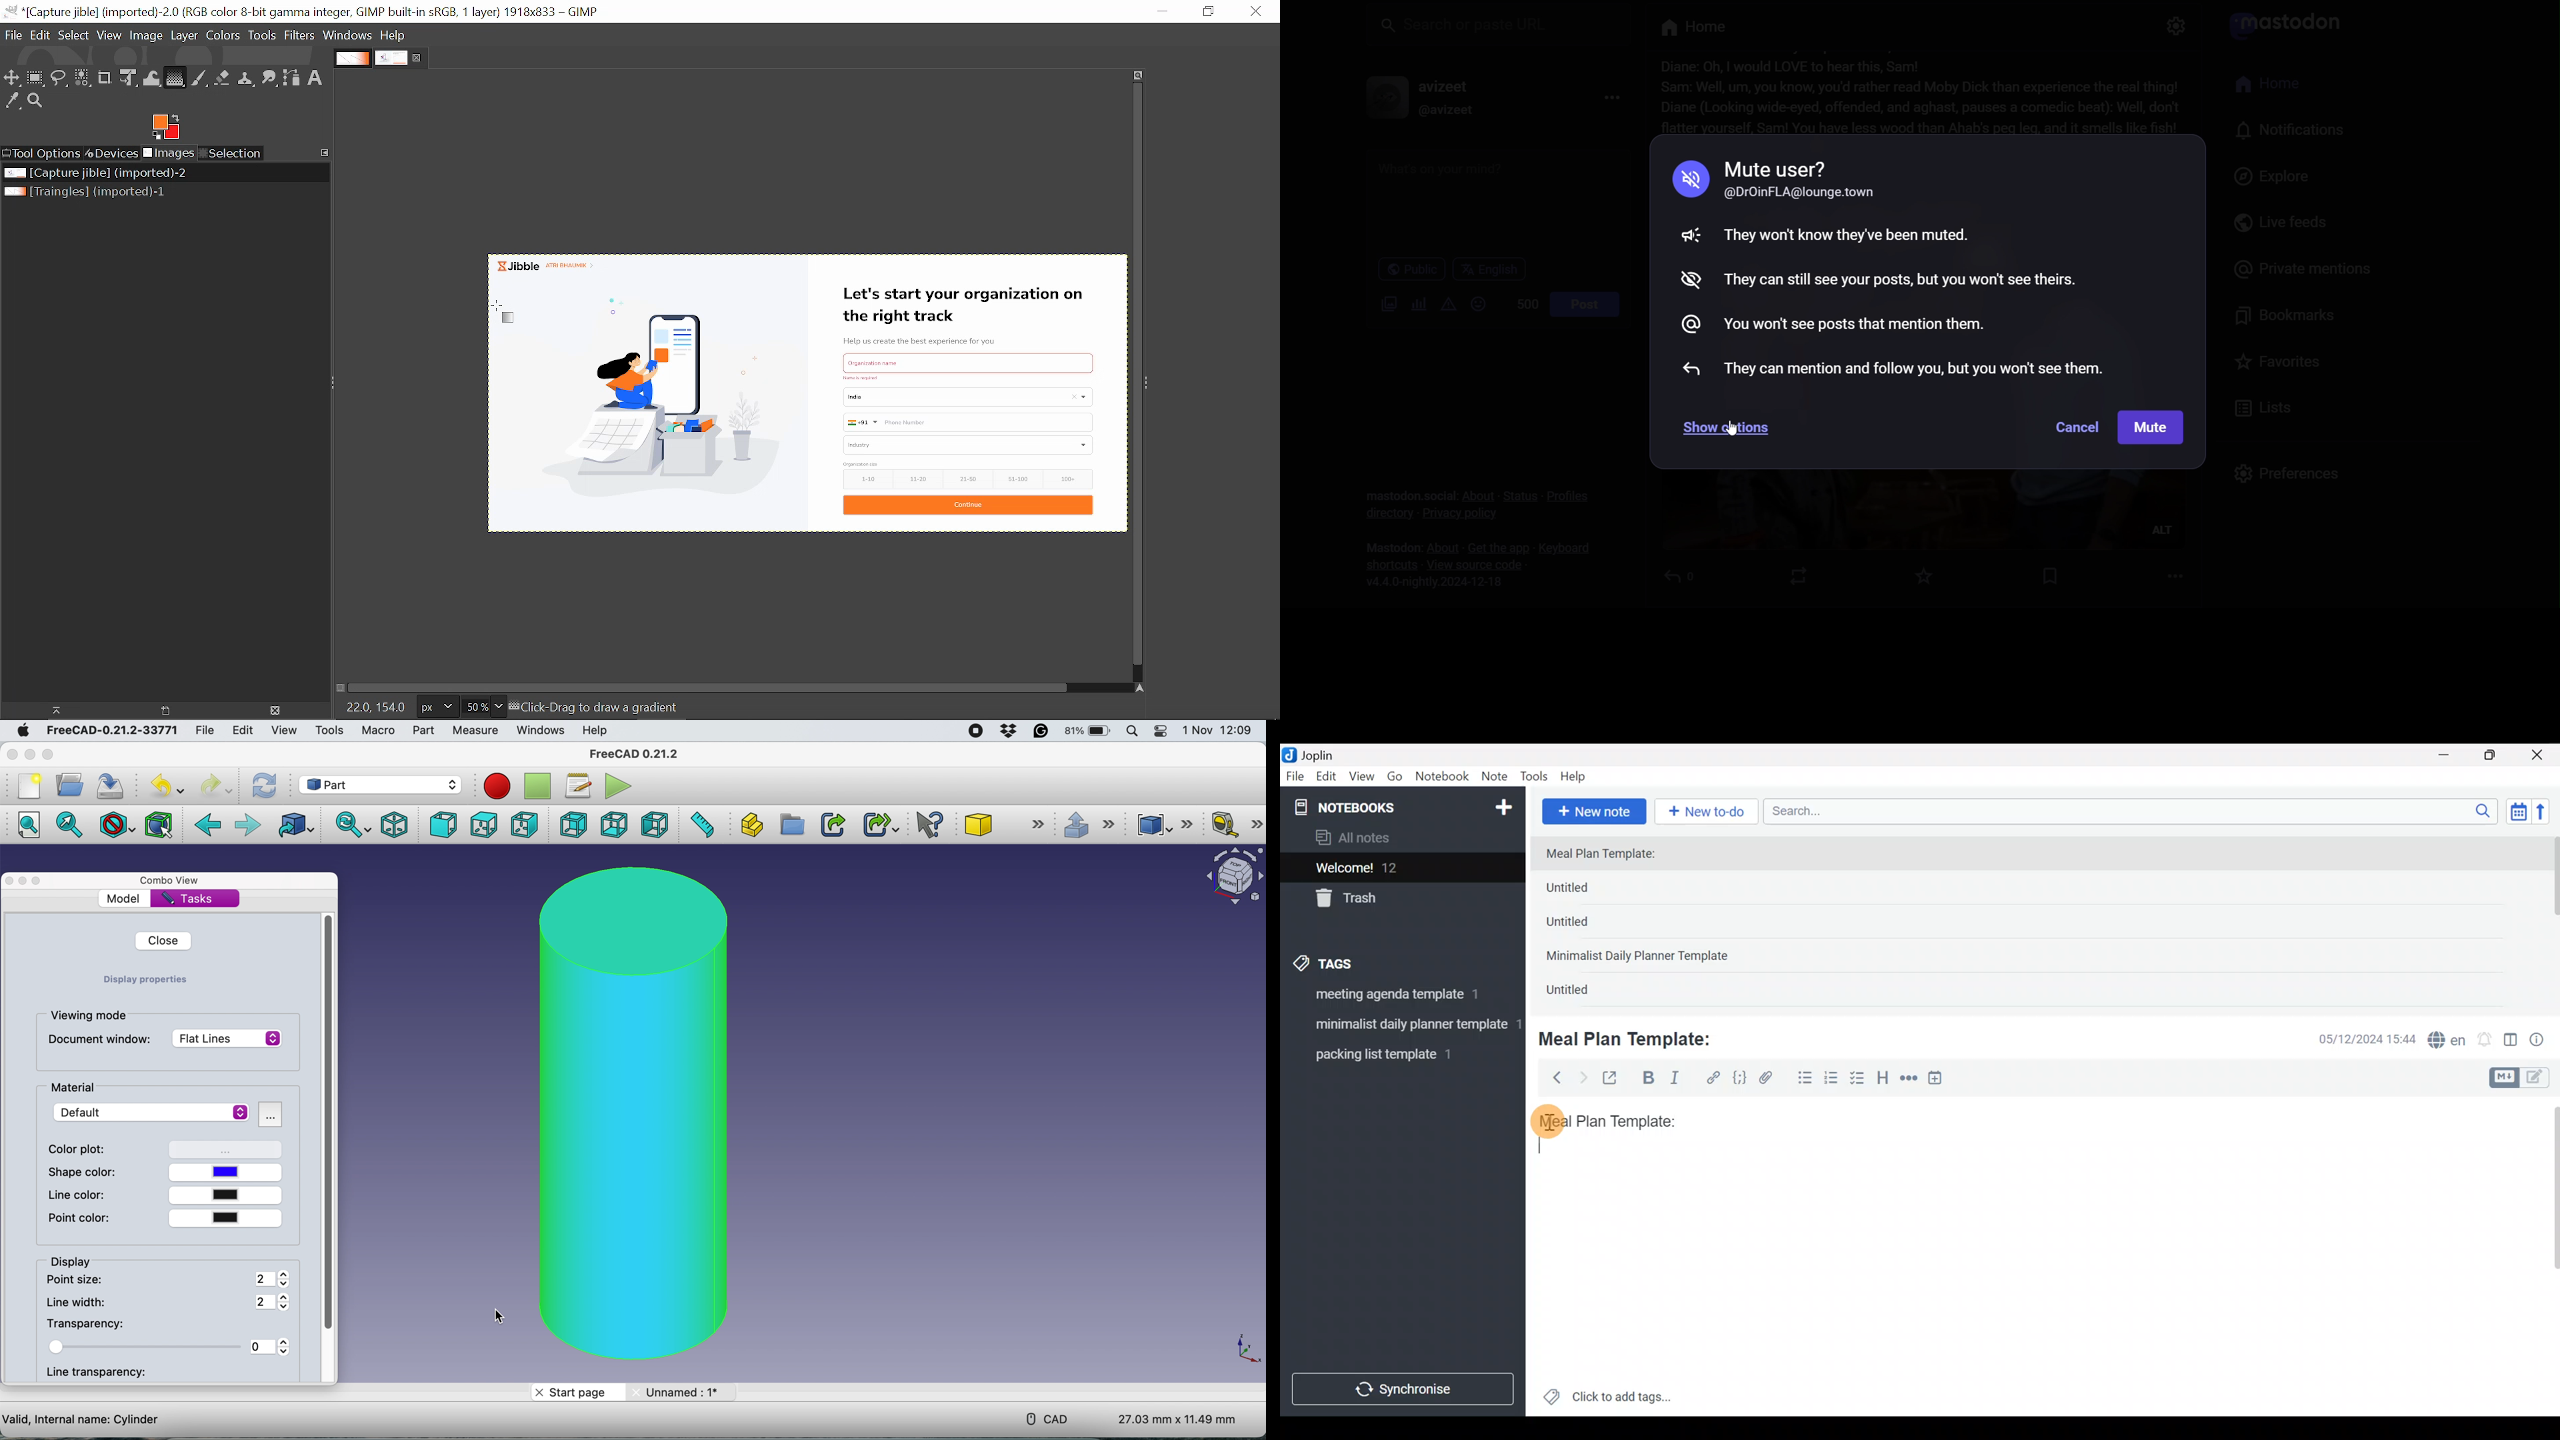 The width and height of the screenshot is (2576, 1456). Describe the element at coordinates (23, 883) in the screenshot. I see `minimise` at that location.